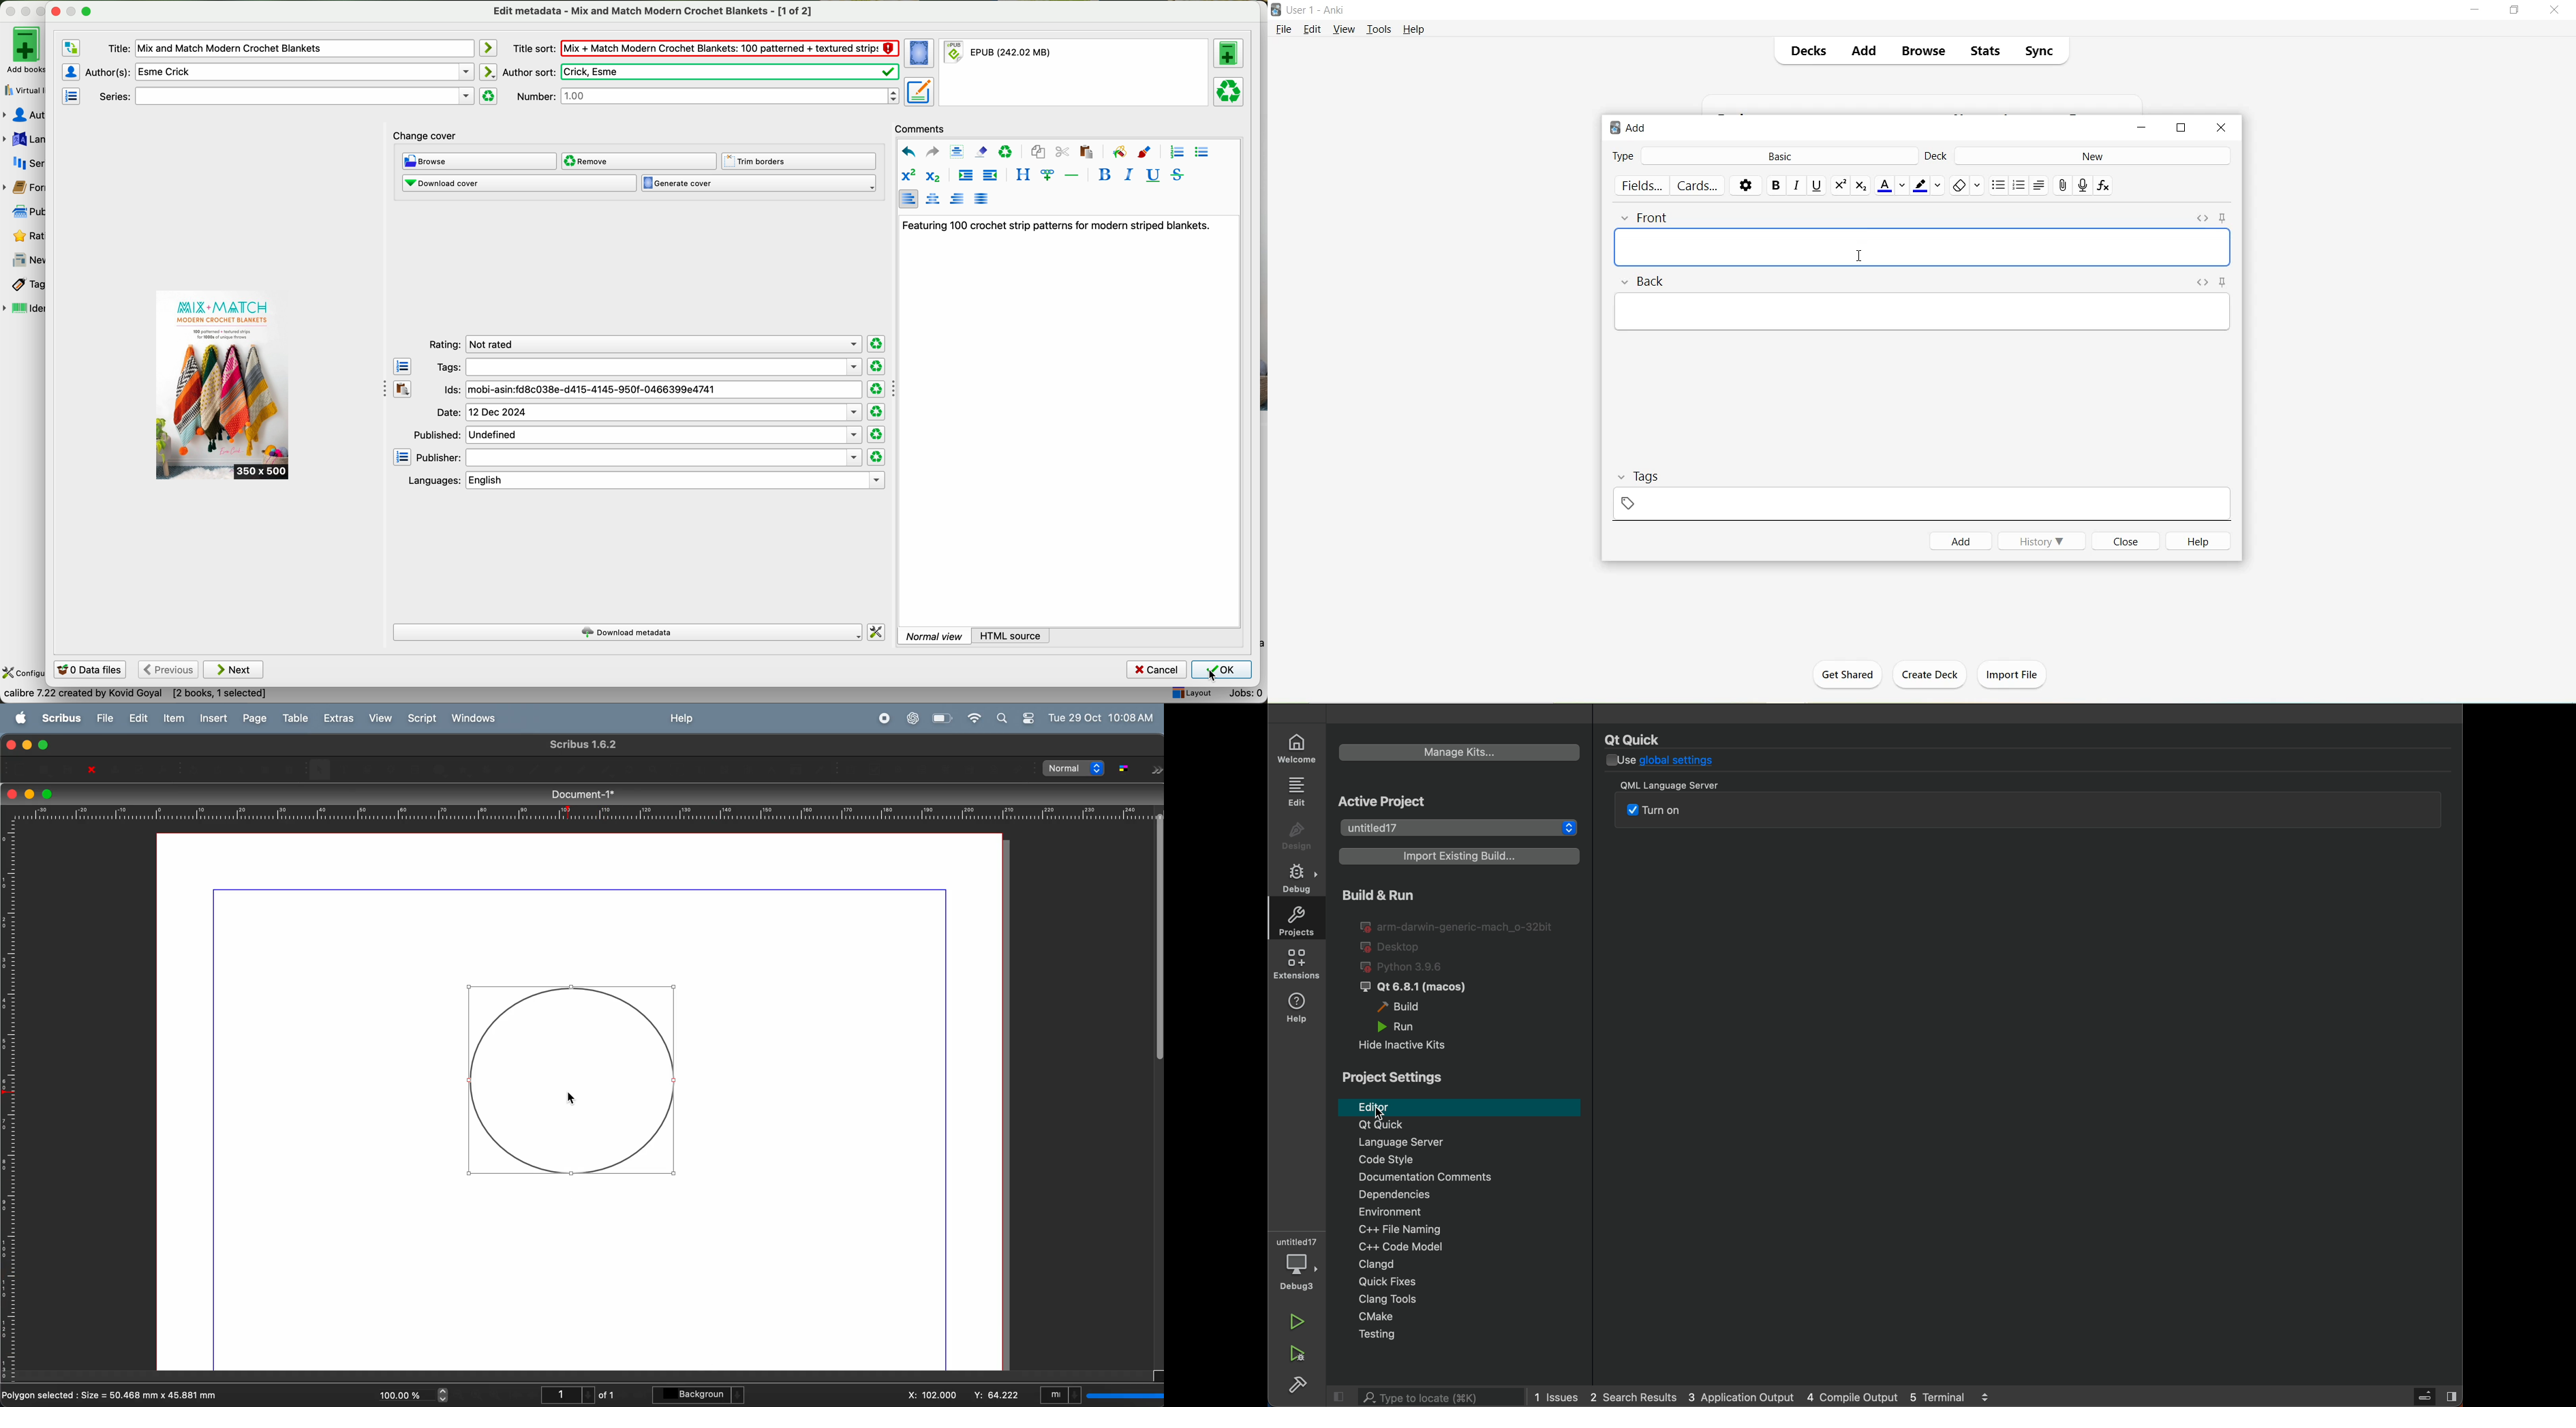 The image size is (2576, 1428). I want to click on Add, so click(1961, 541).